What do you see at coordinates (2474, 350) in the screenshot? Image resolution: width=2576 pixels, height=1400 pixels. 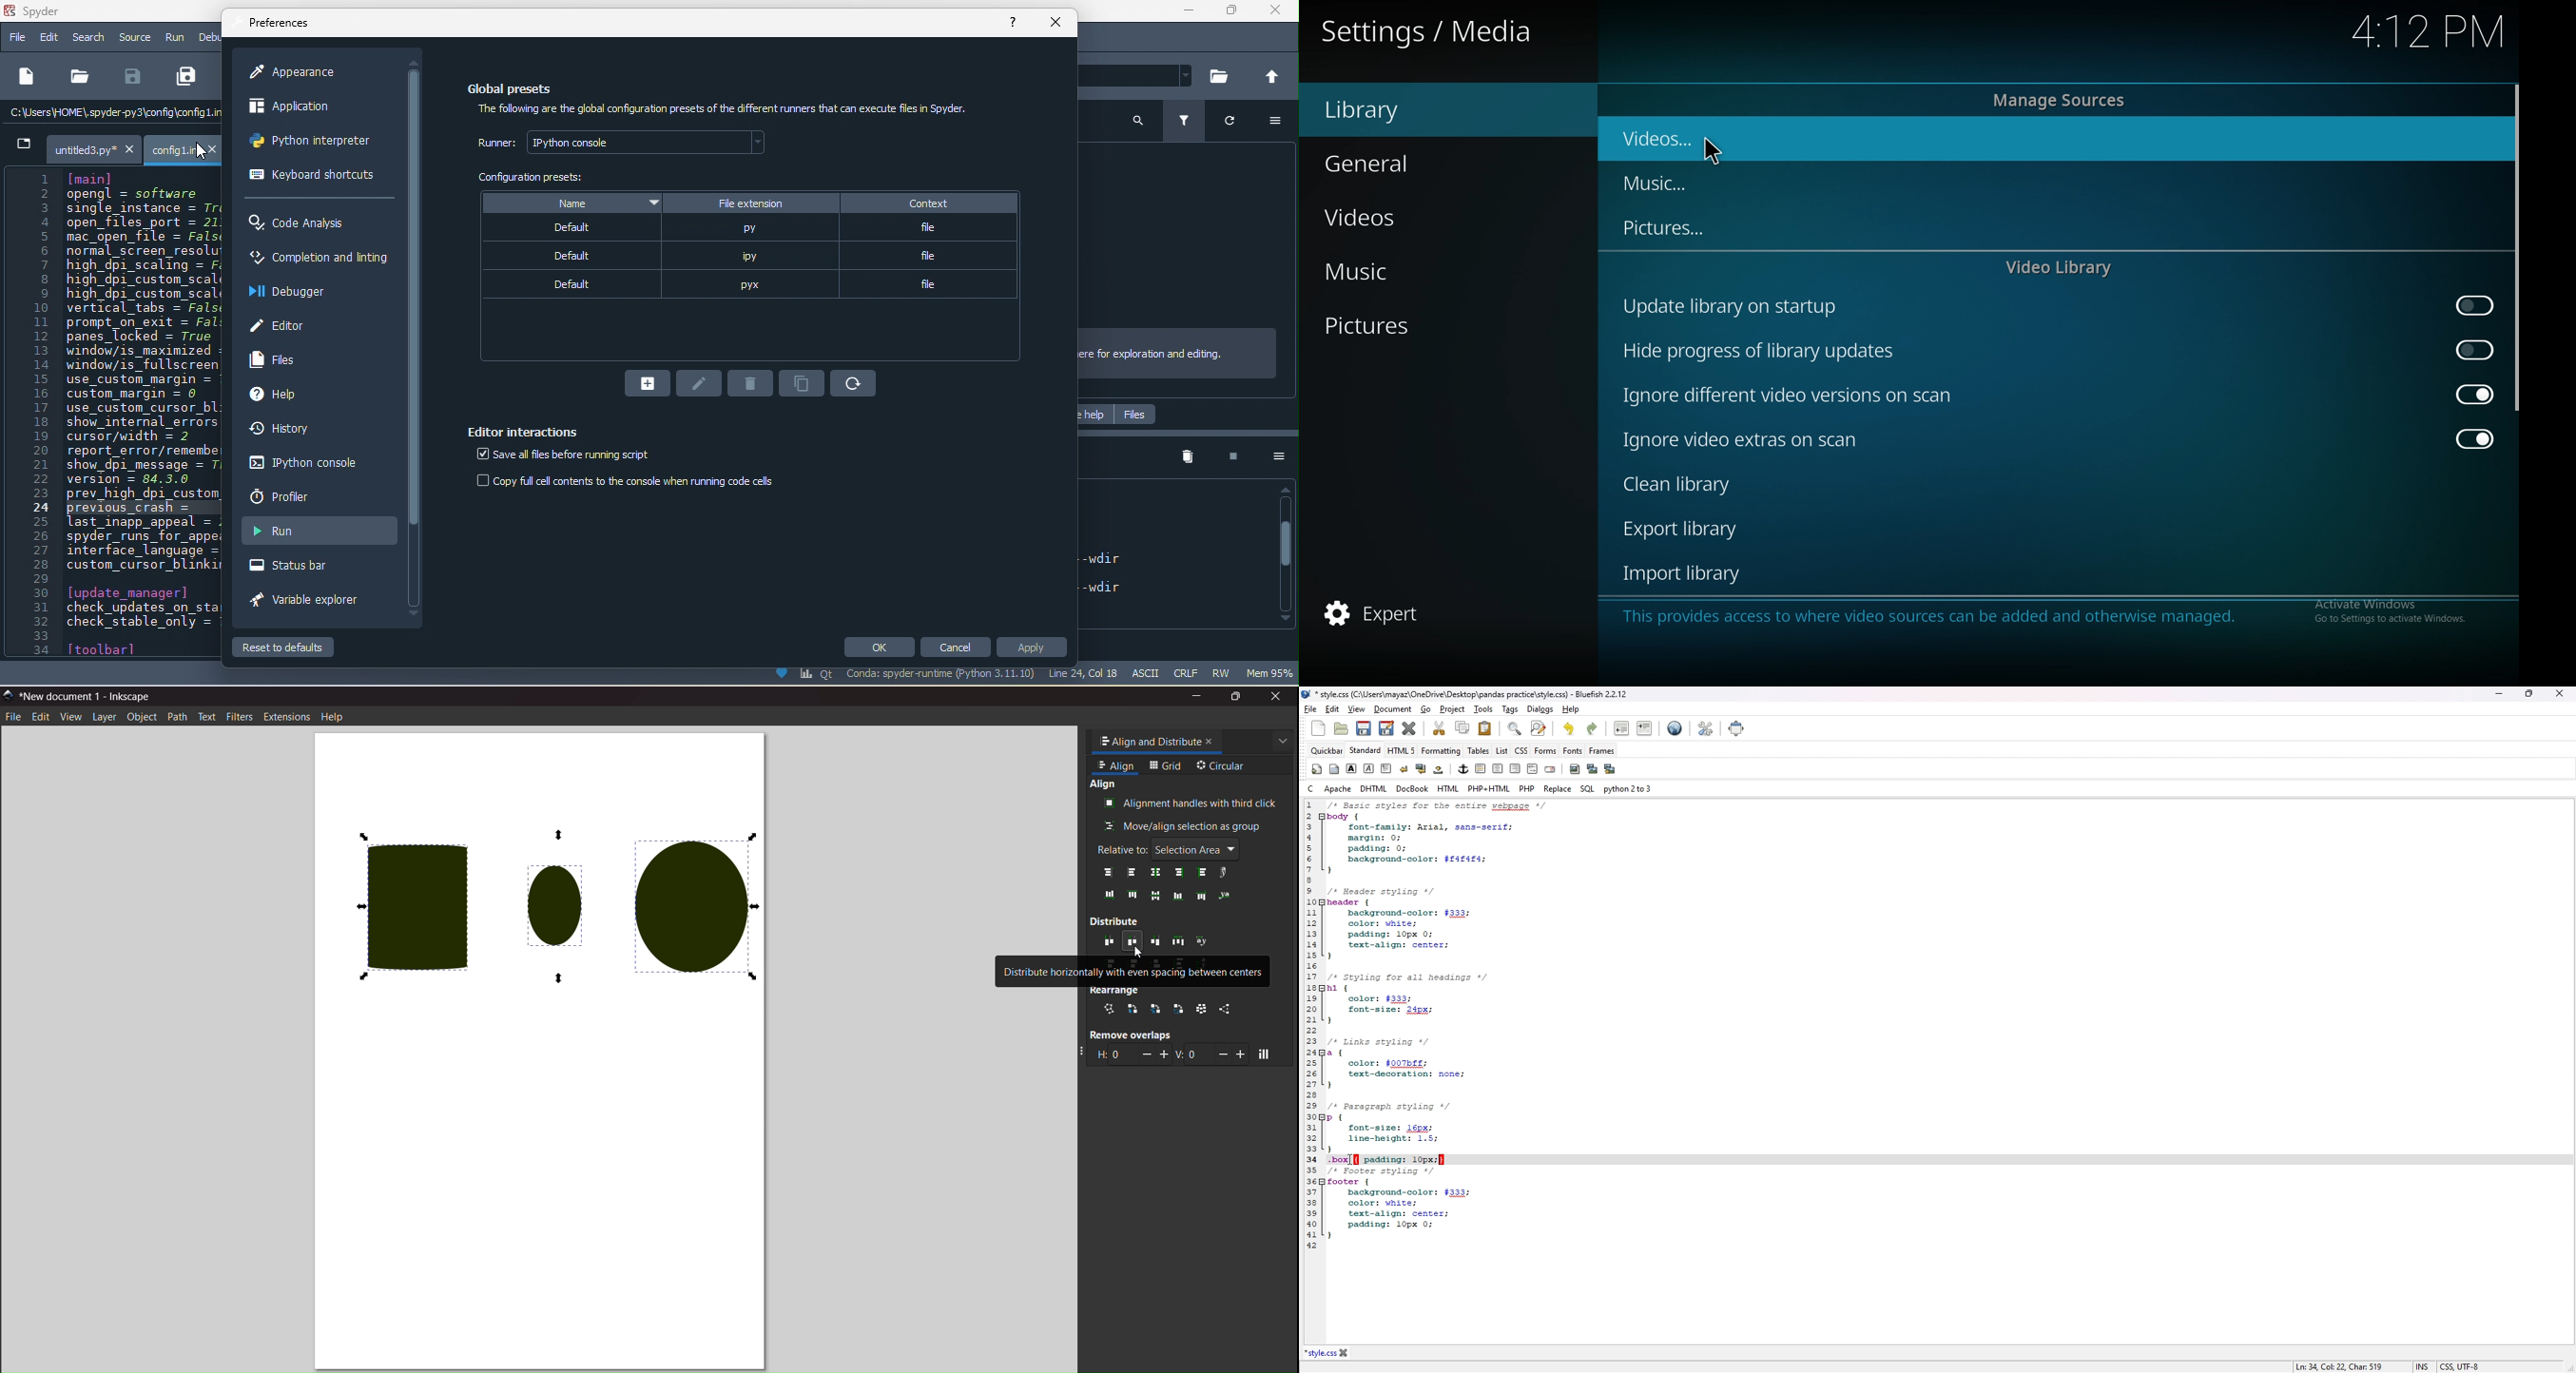 I see `on` at bounding box center [2474, 350].